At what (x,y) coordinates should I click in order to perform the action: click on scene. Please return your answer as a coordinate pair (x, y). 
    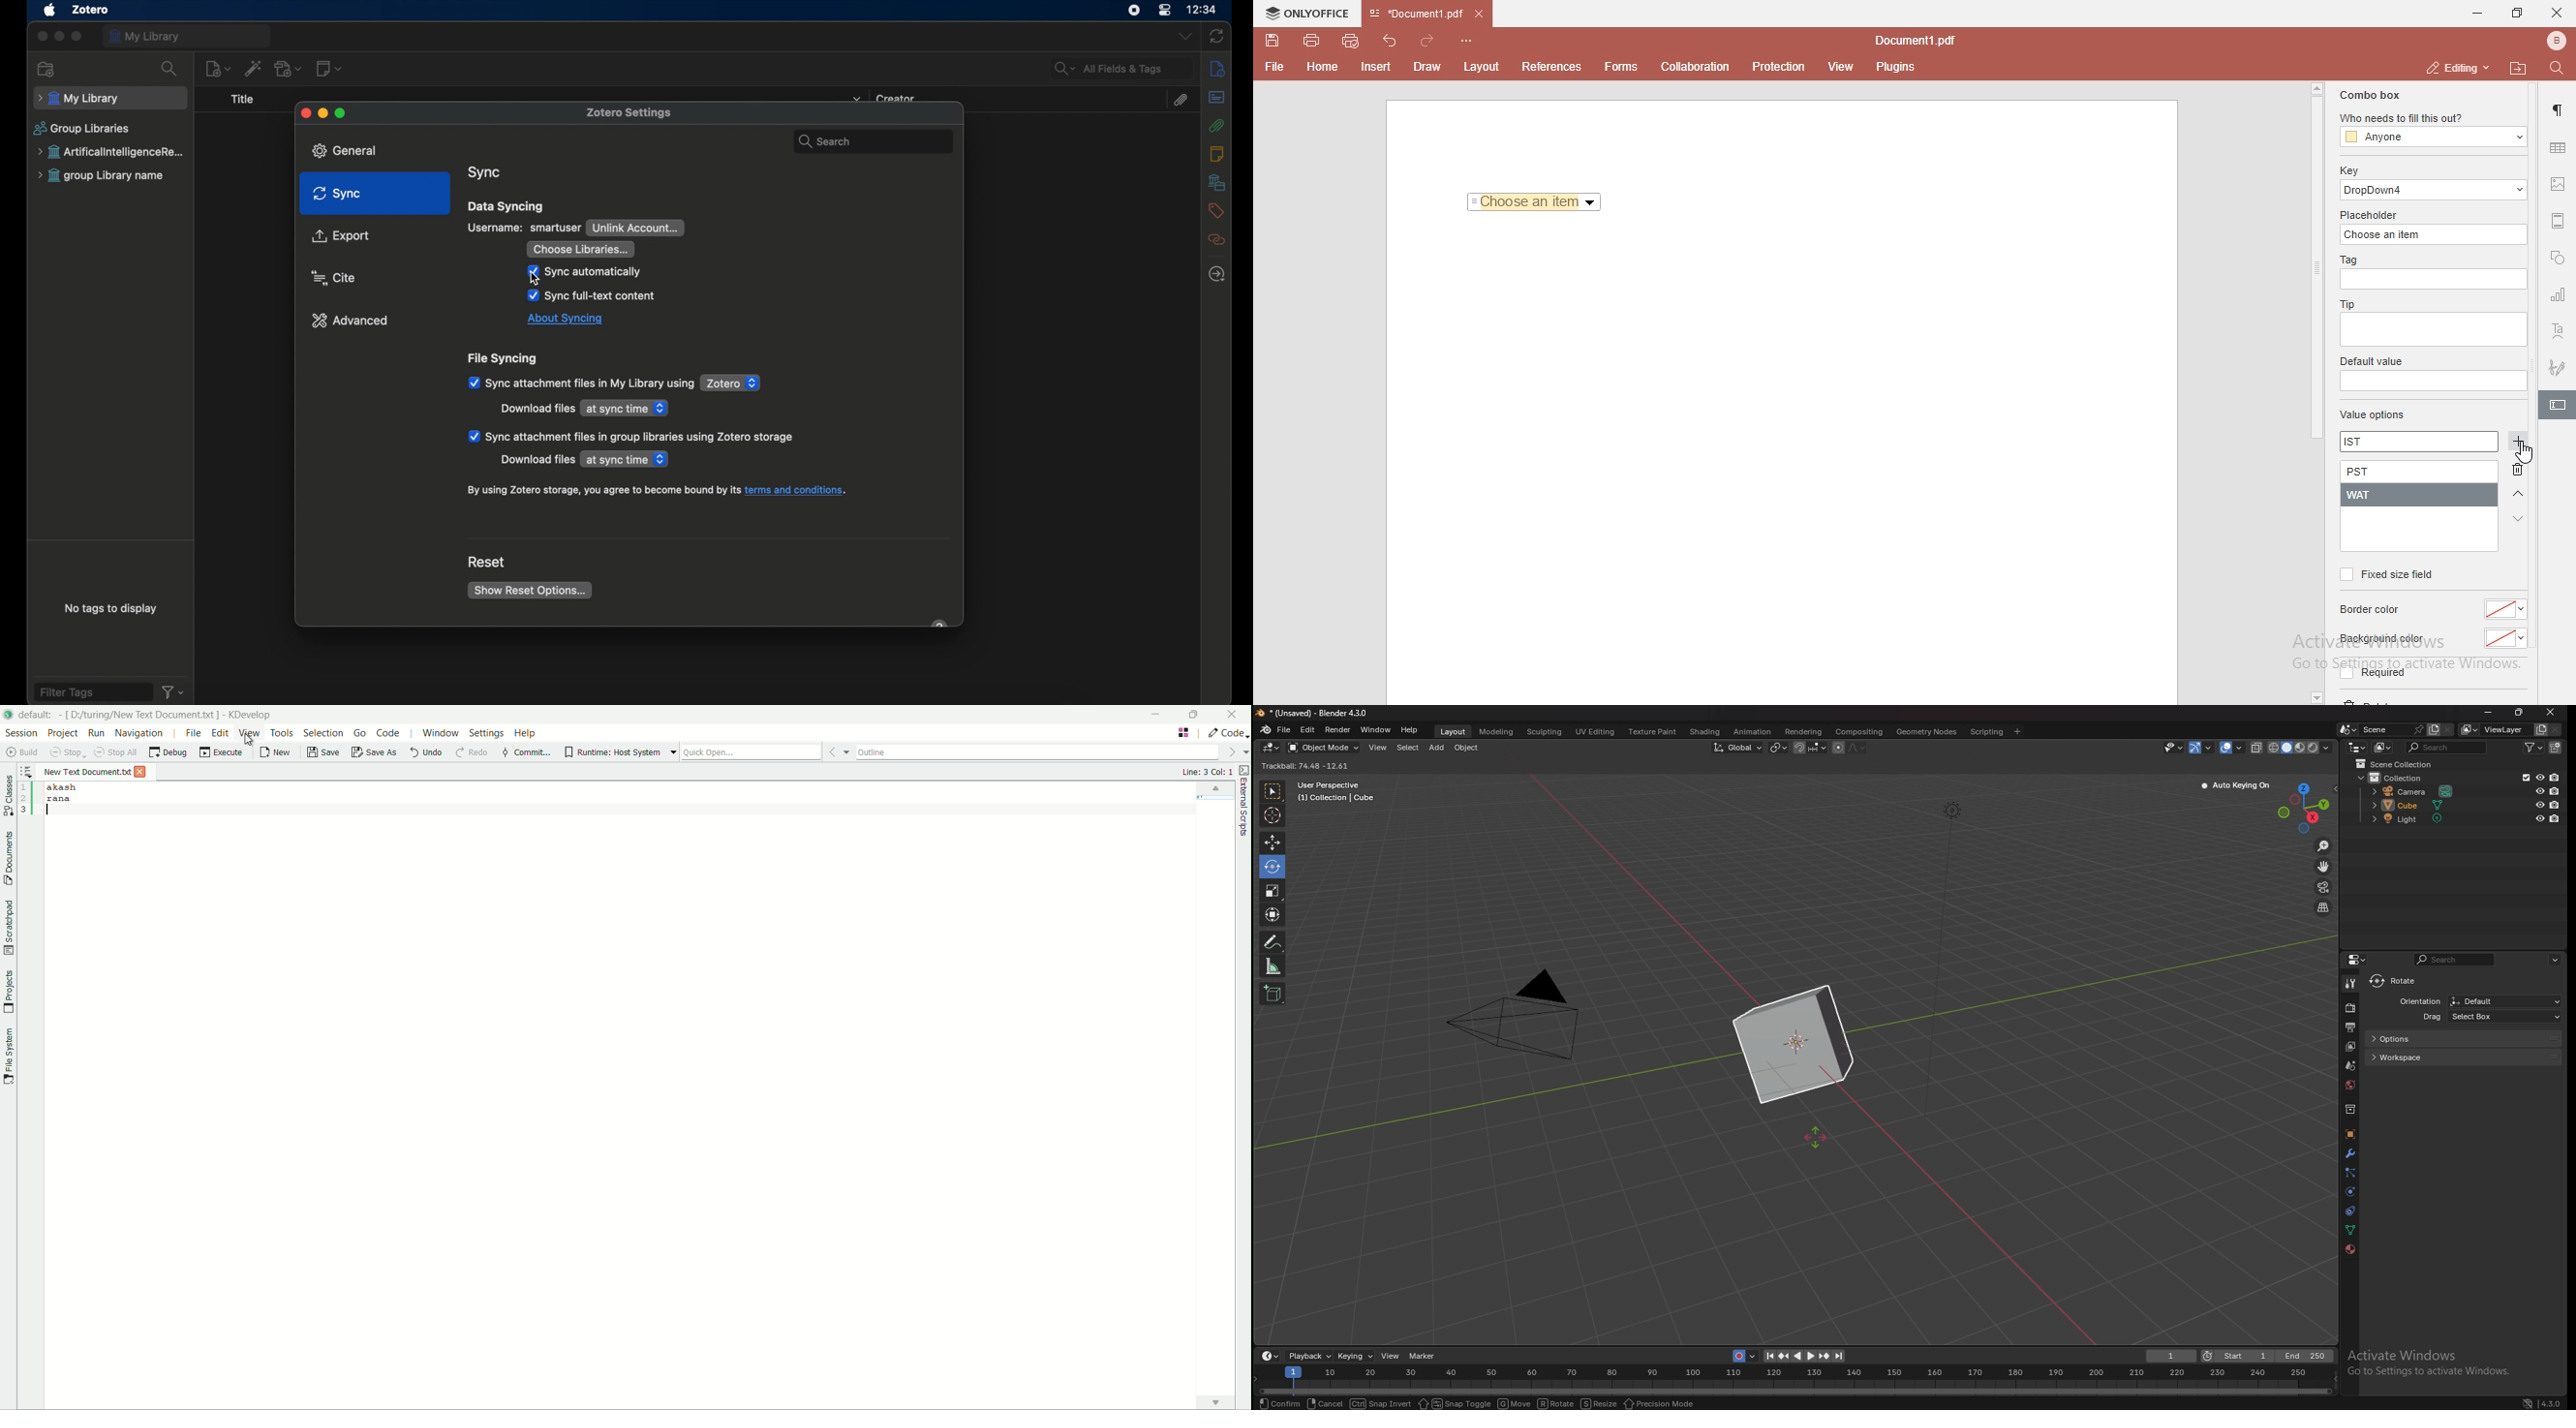
    Looking at the image, I should click on (2393, 729).